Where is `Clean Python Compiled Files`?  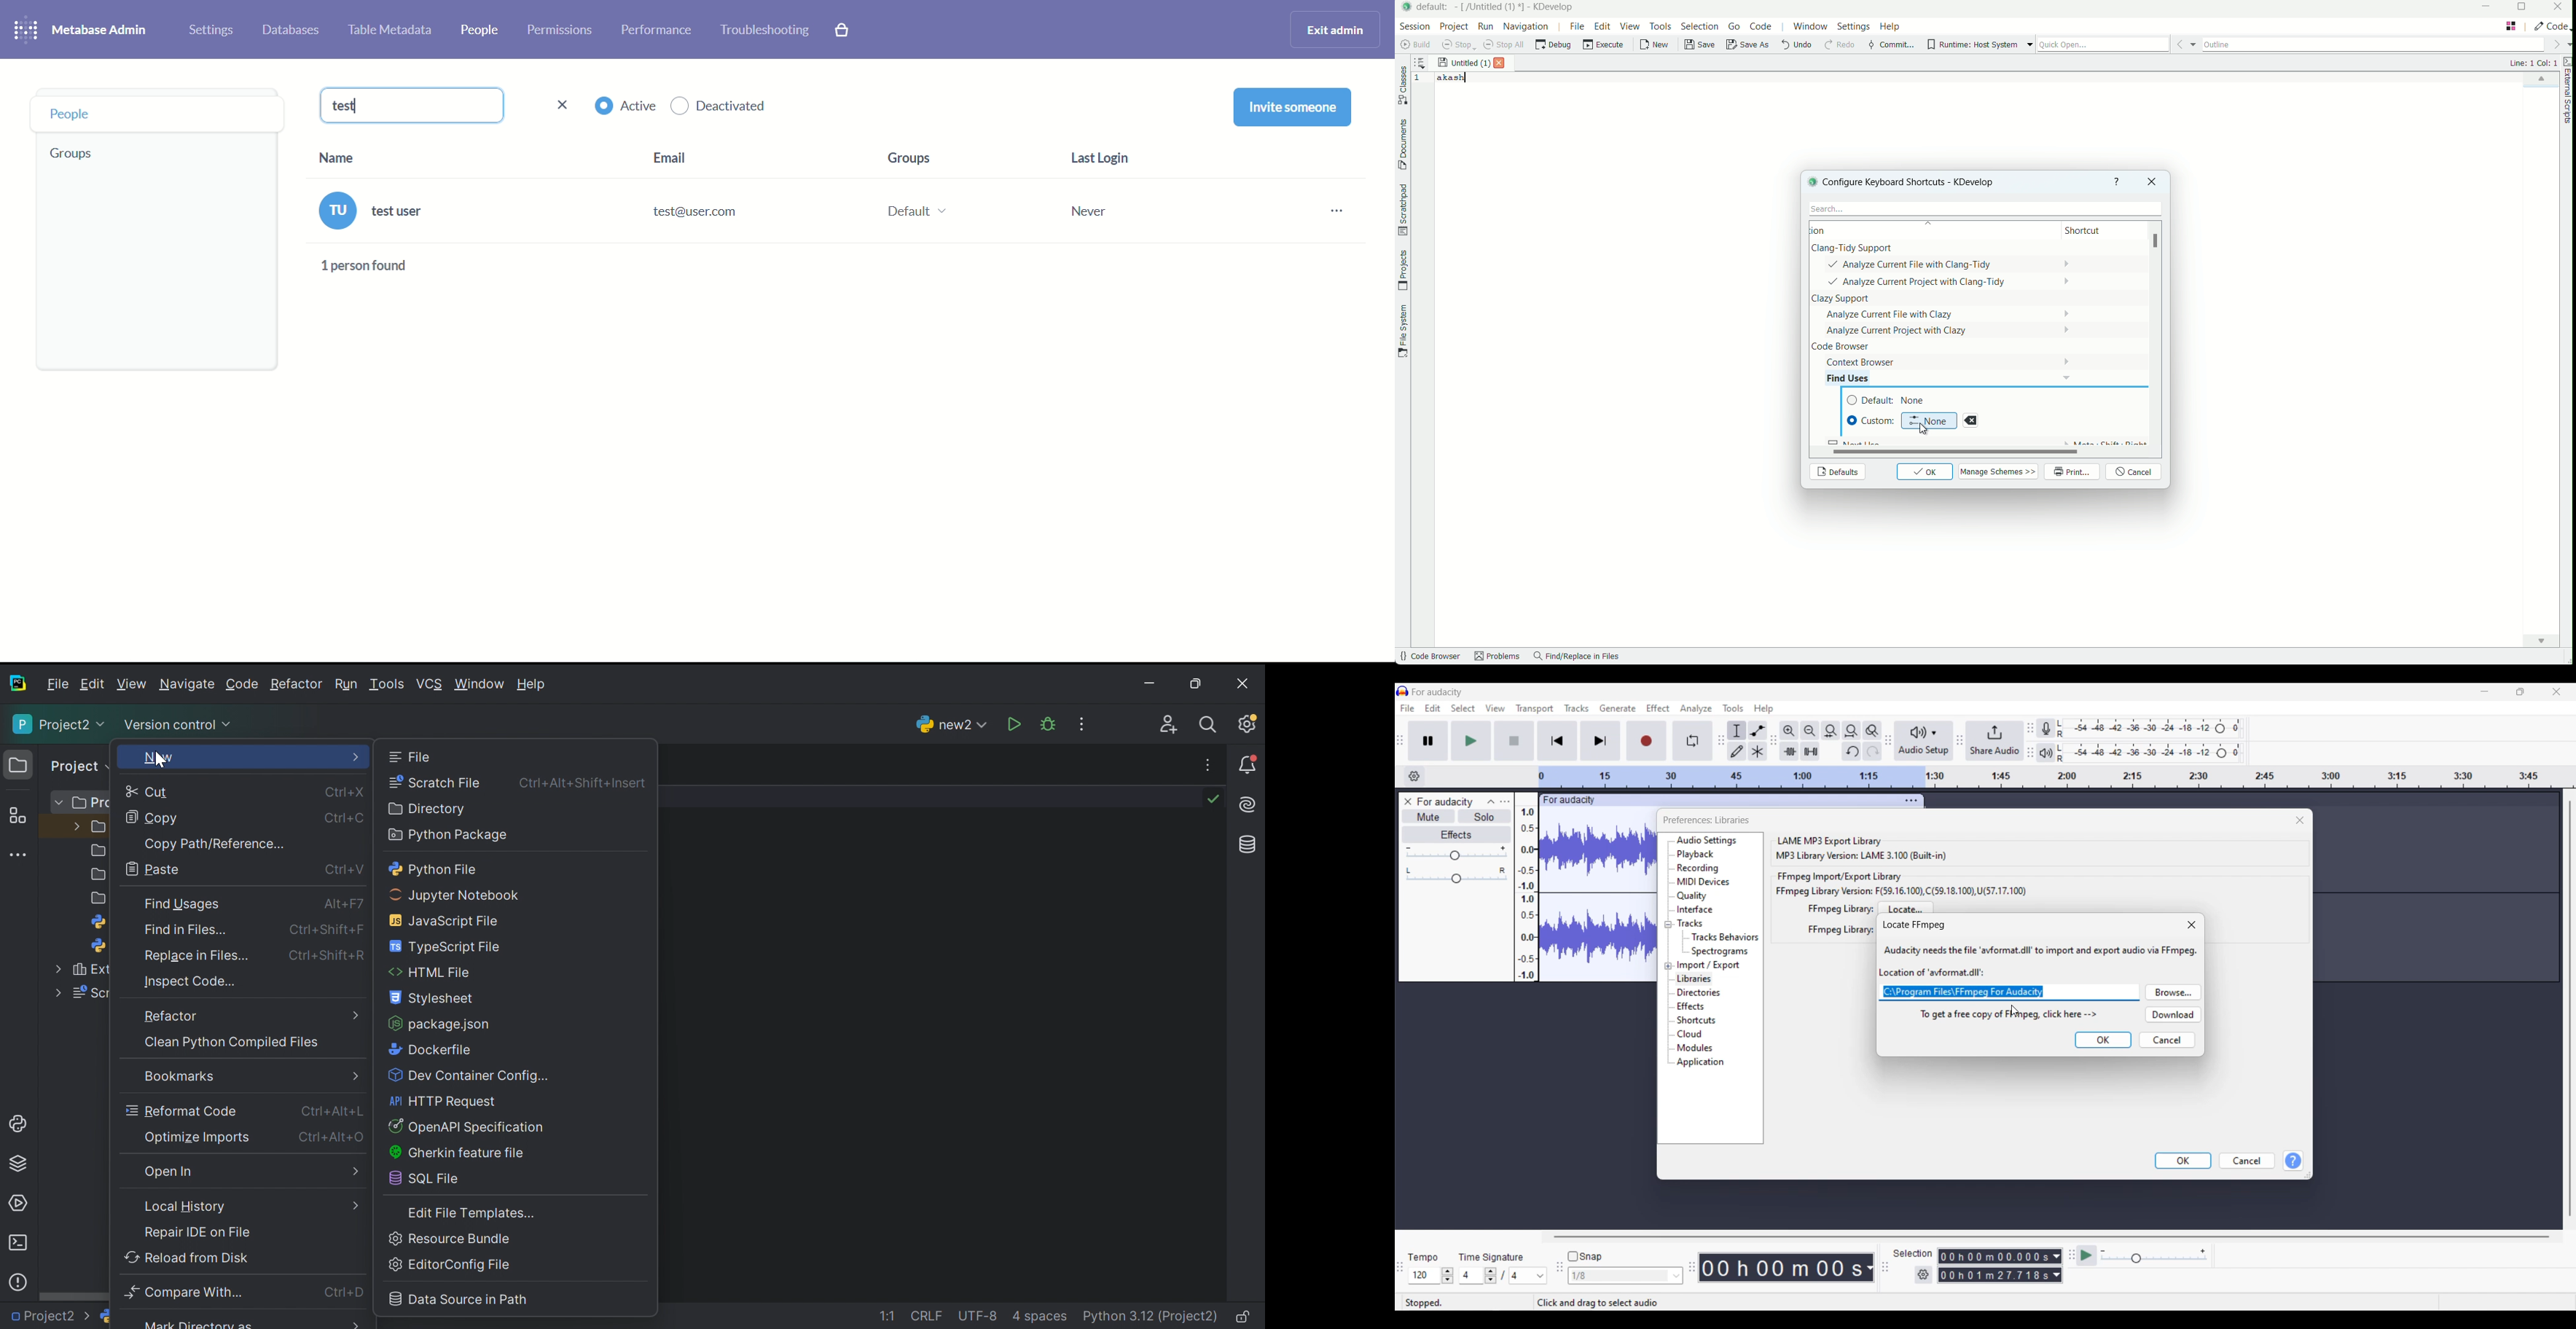
Clean Python Compiled Files is located at coordinates (230, 1043).